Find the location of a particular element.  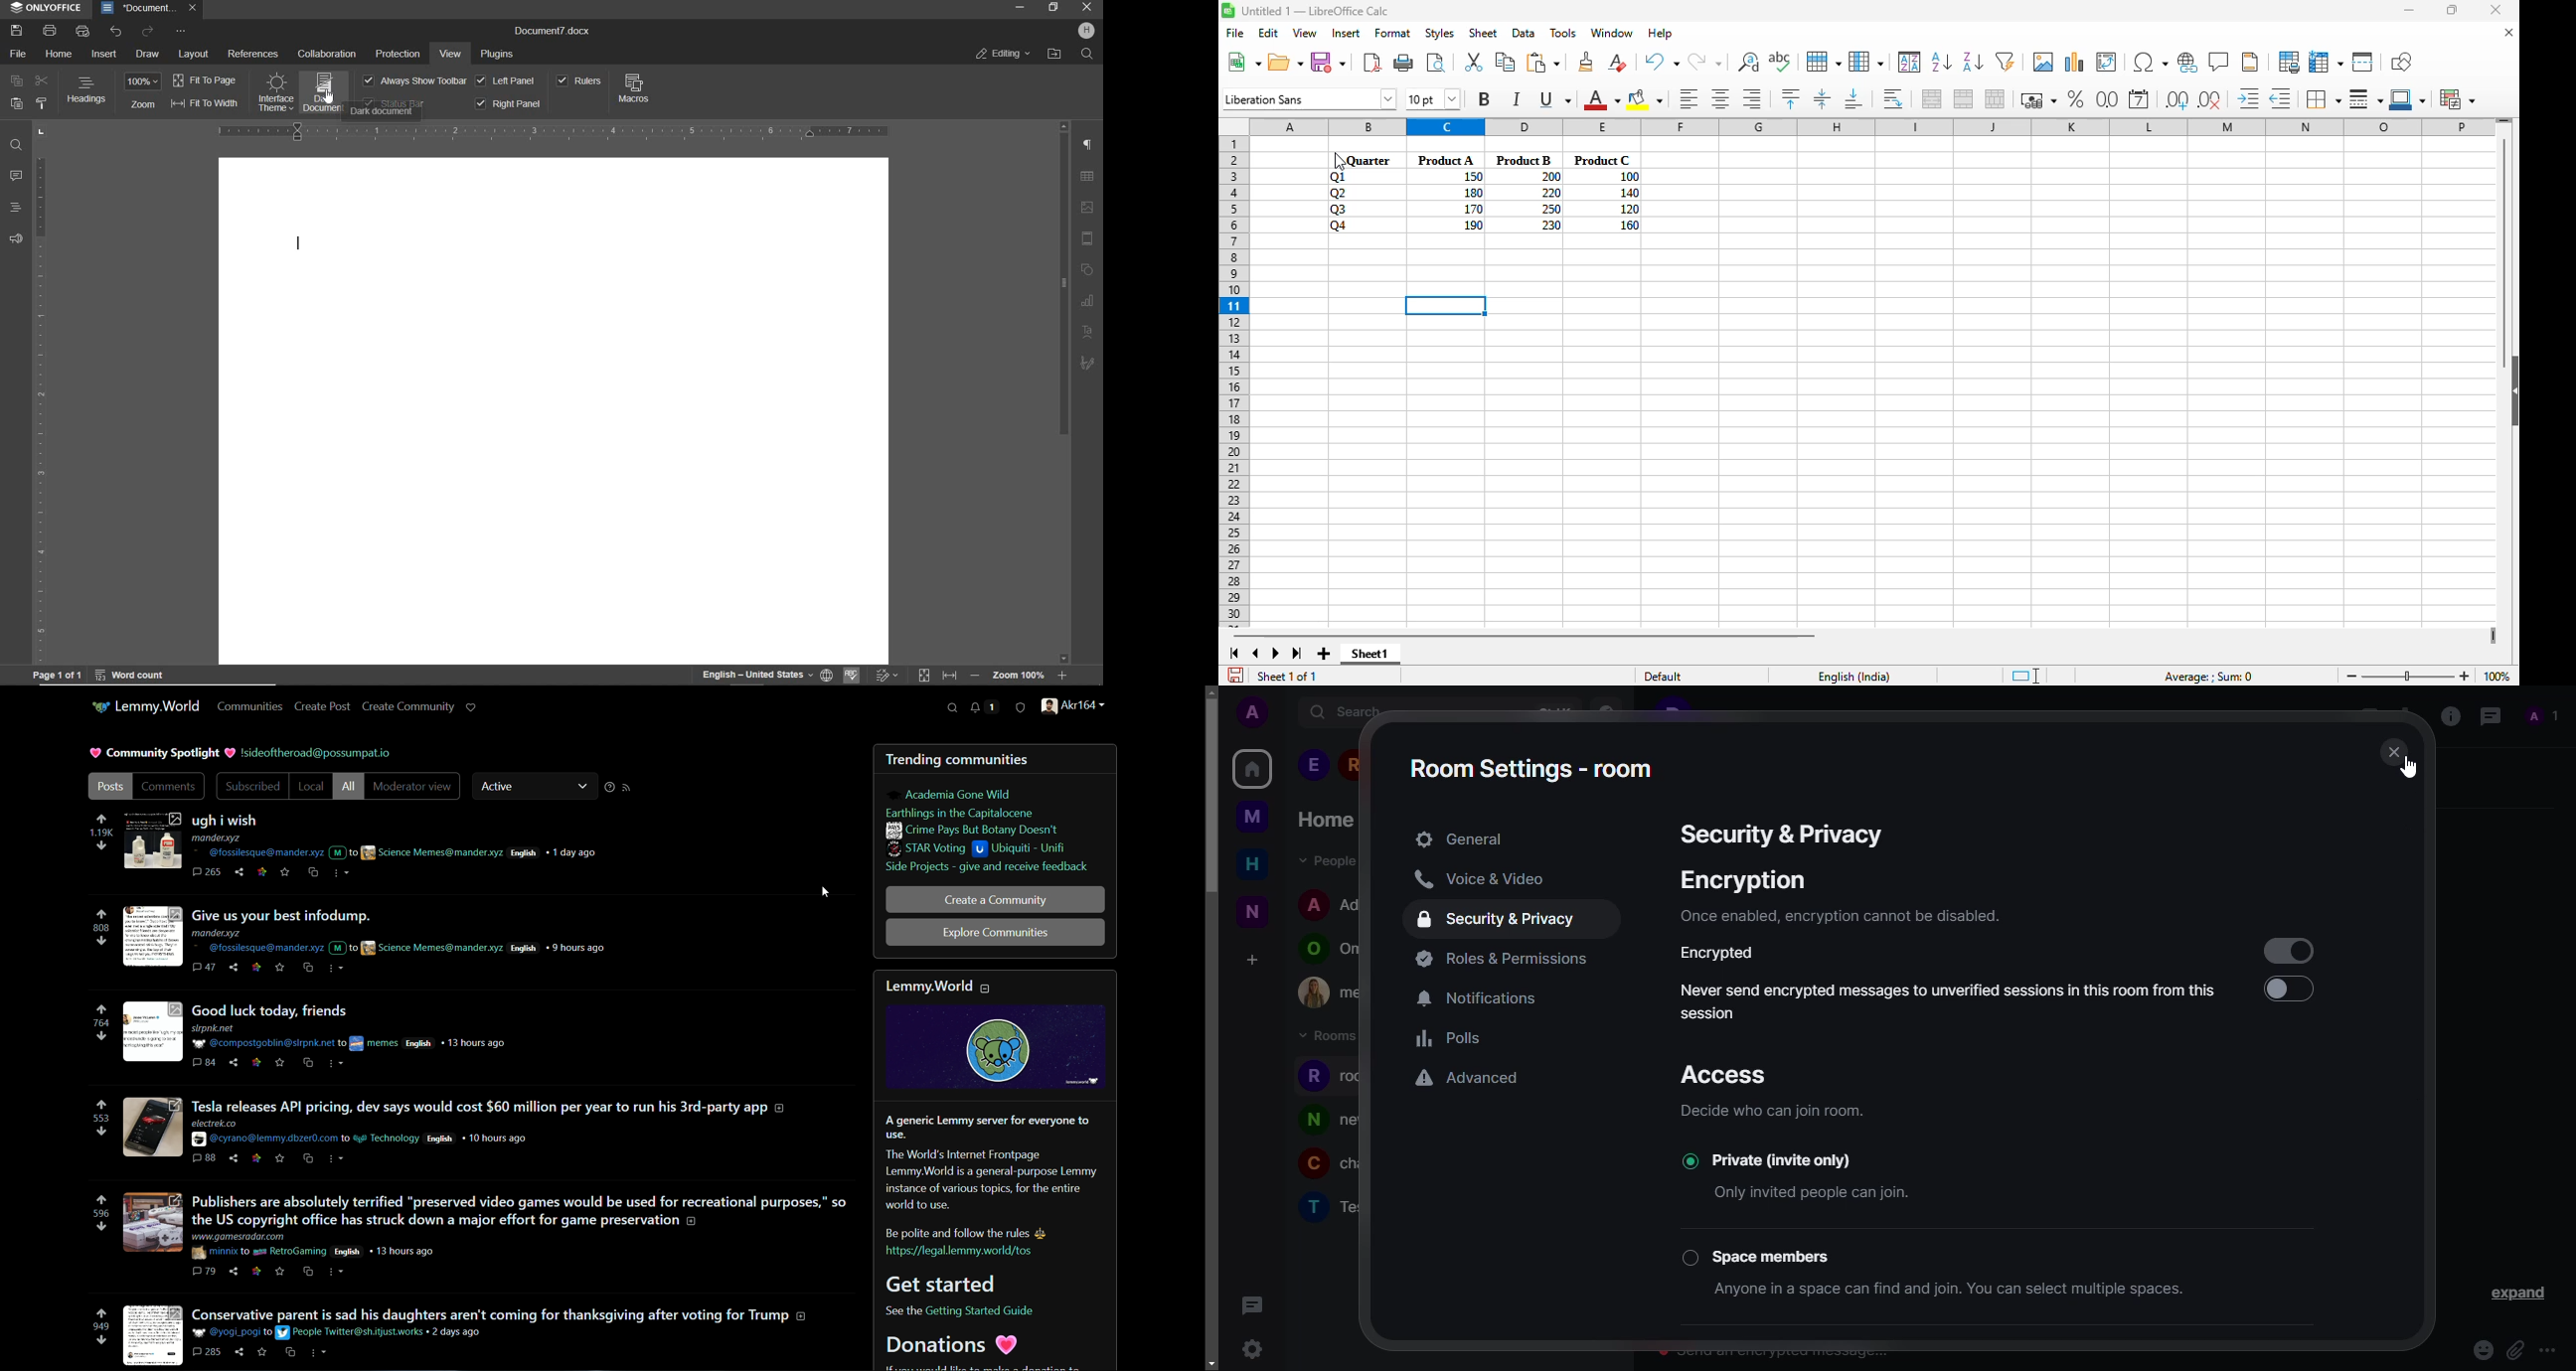

changed INTERFACE THEME to dark is located at coordinates (277, 94).